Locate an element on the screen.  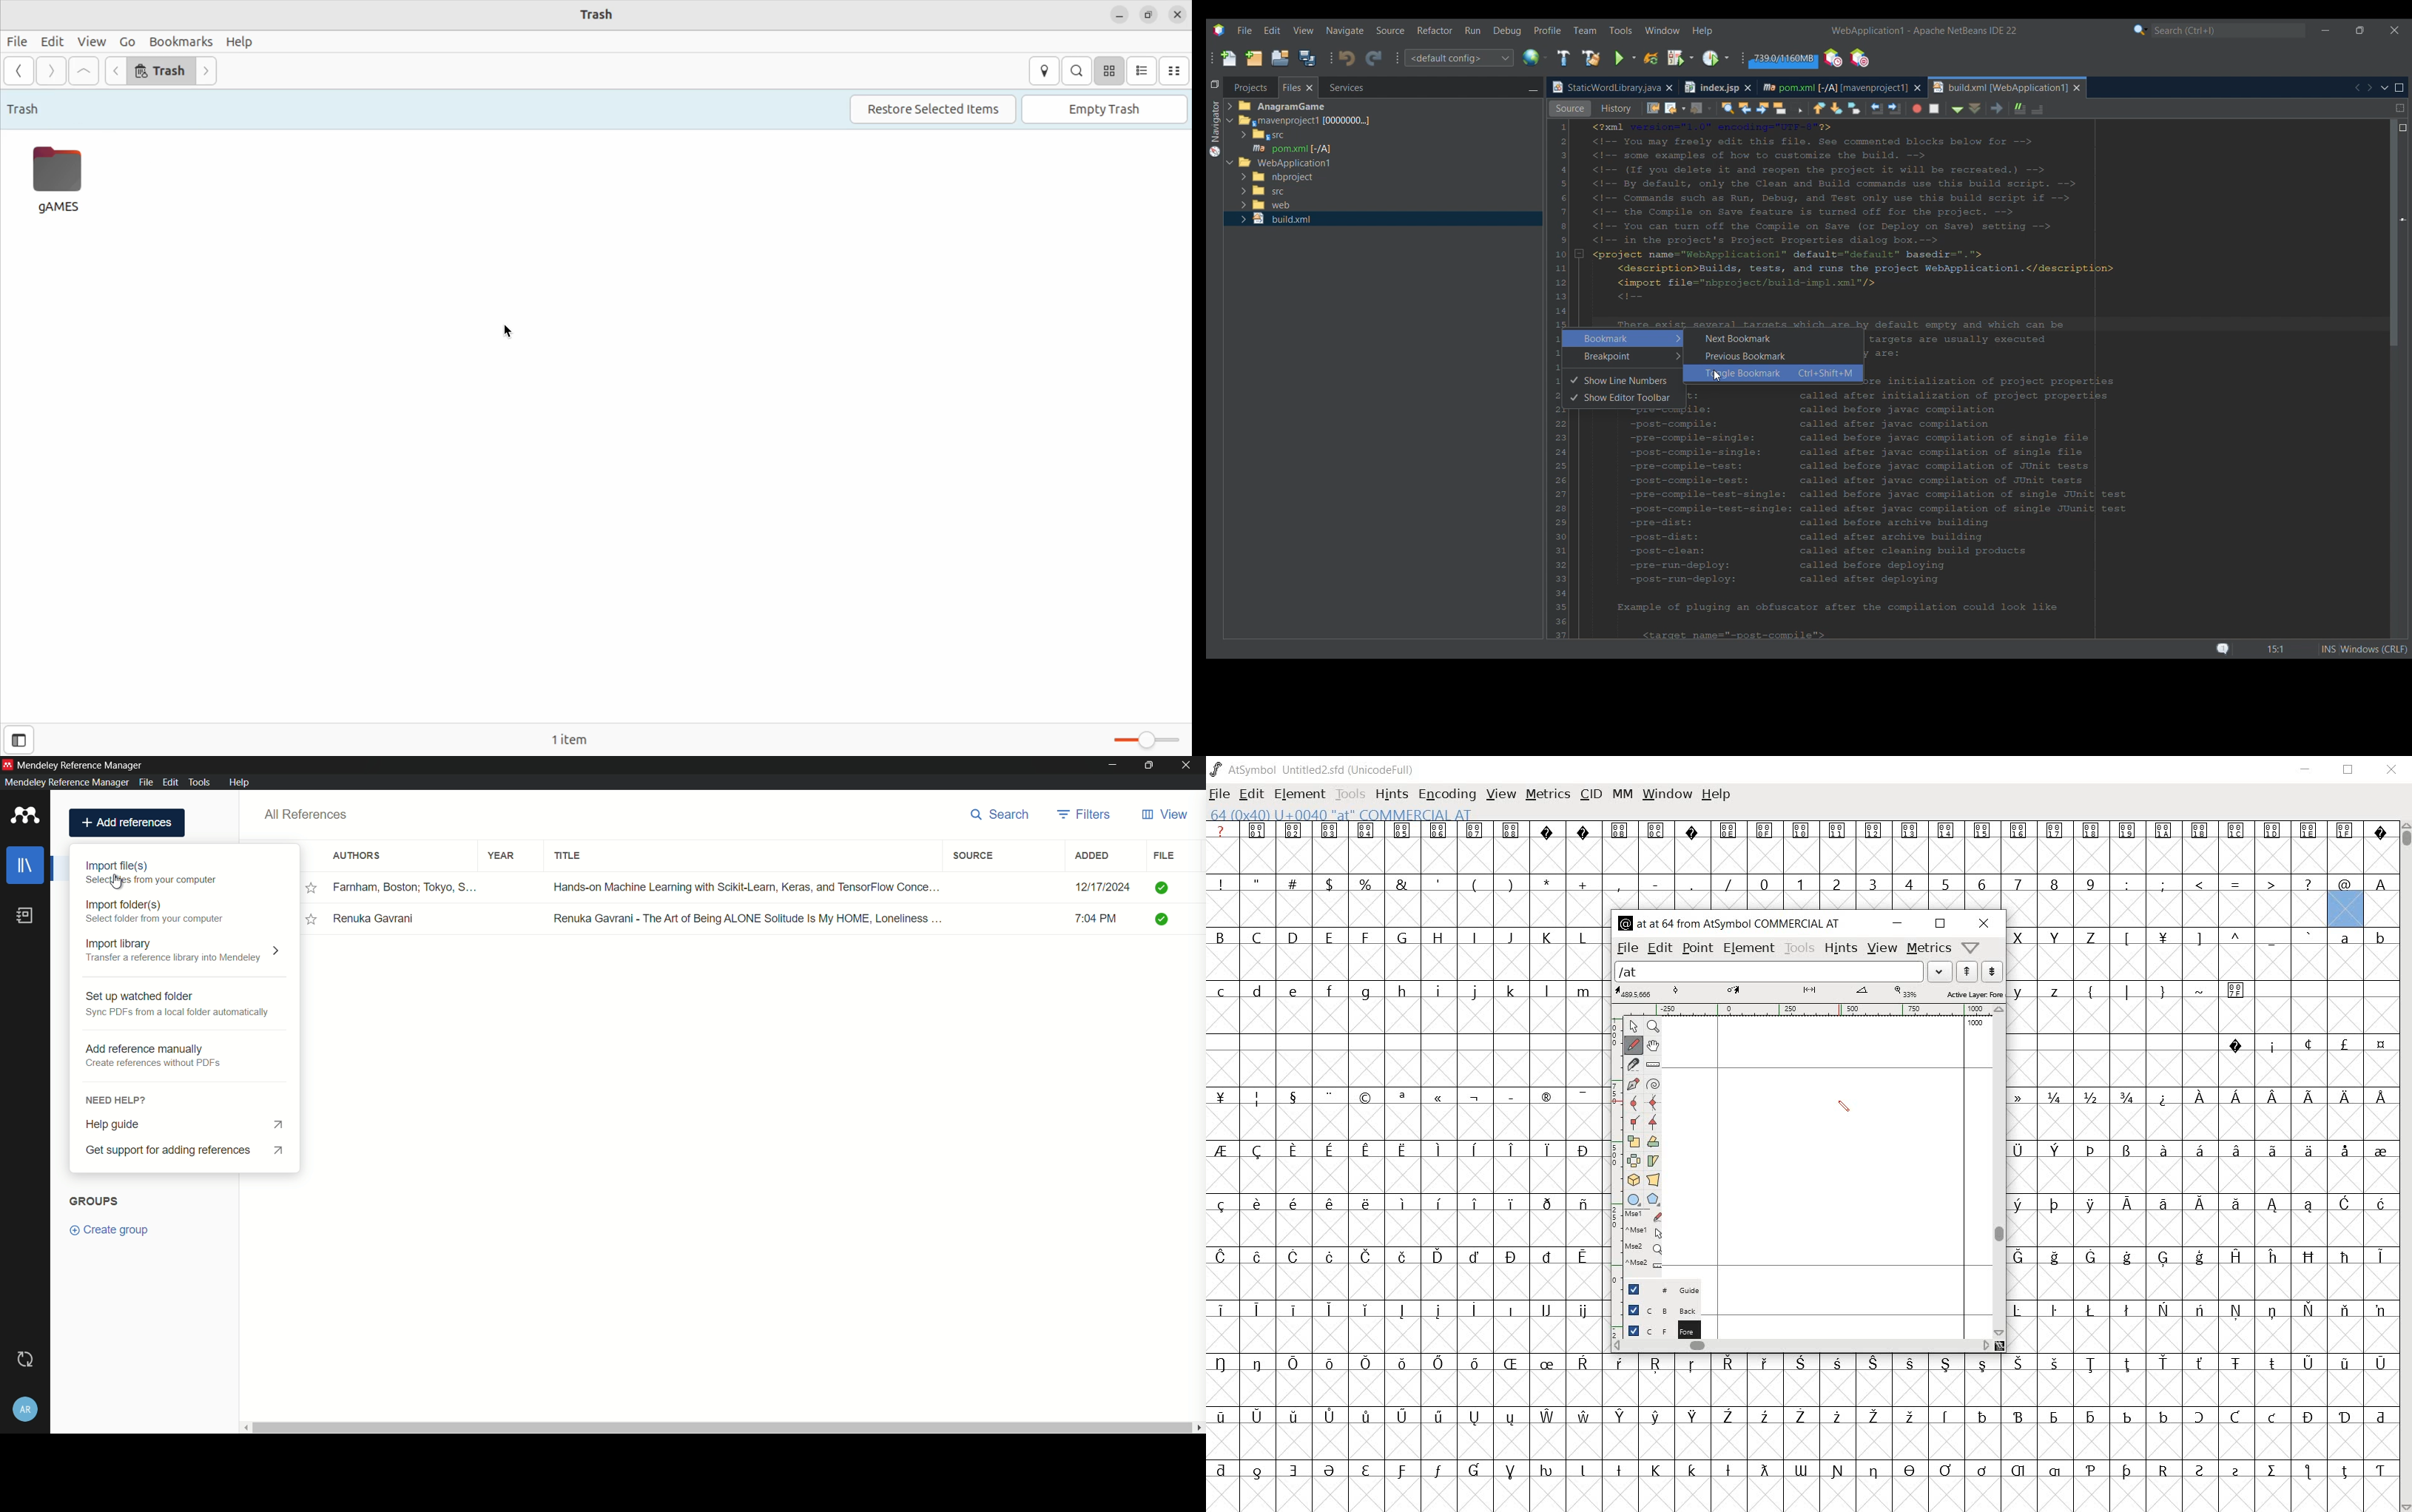
HINTS is located at coordinates (1390, 795).